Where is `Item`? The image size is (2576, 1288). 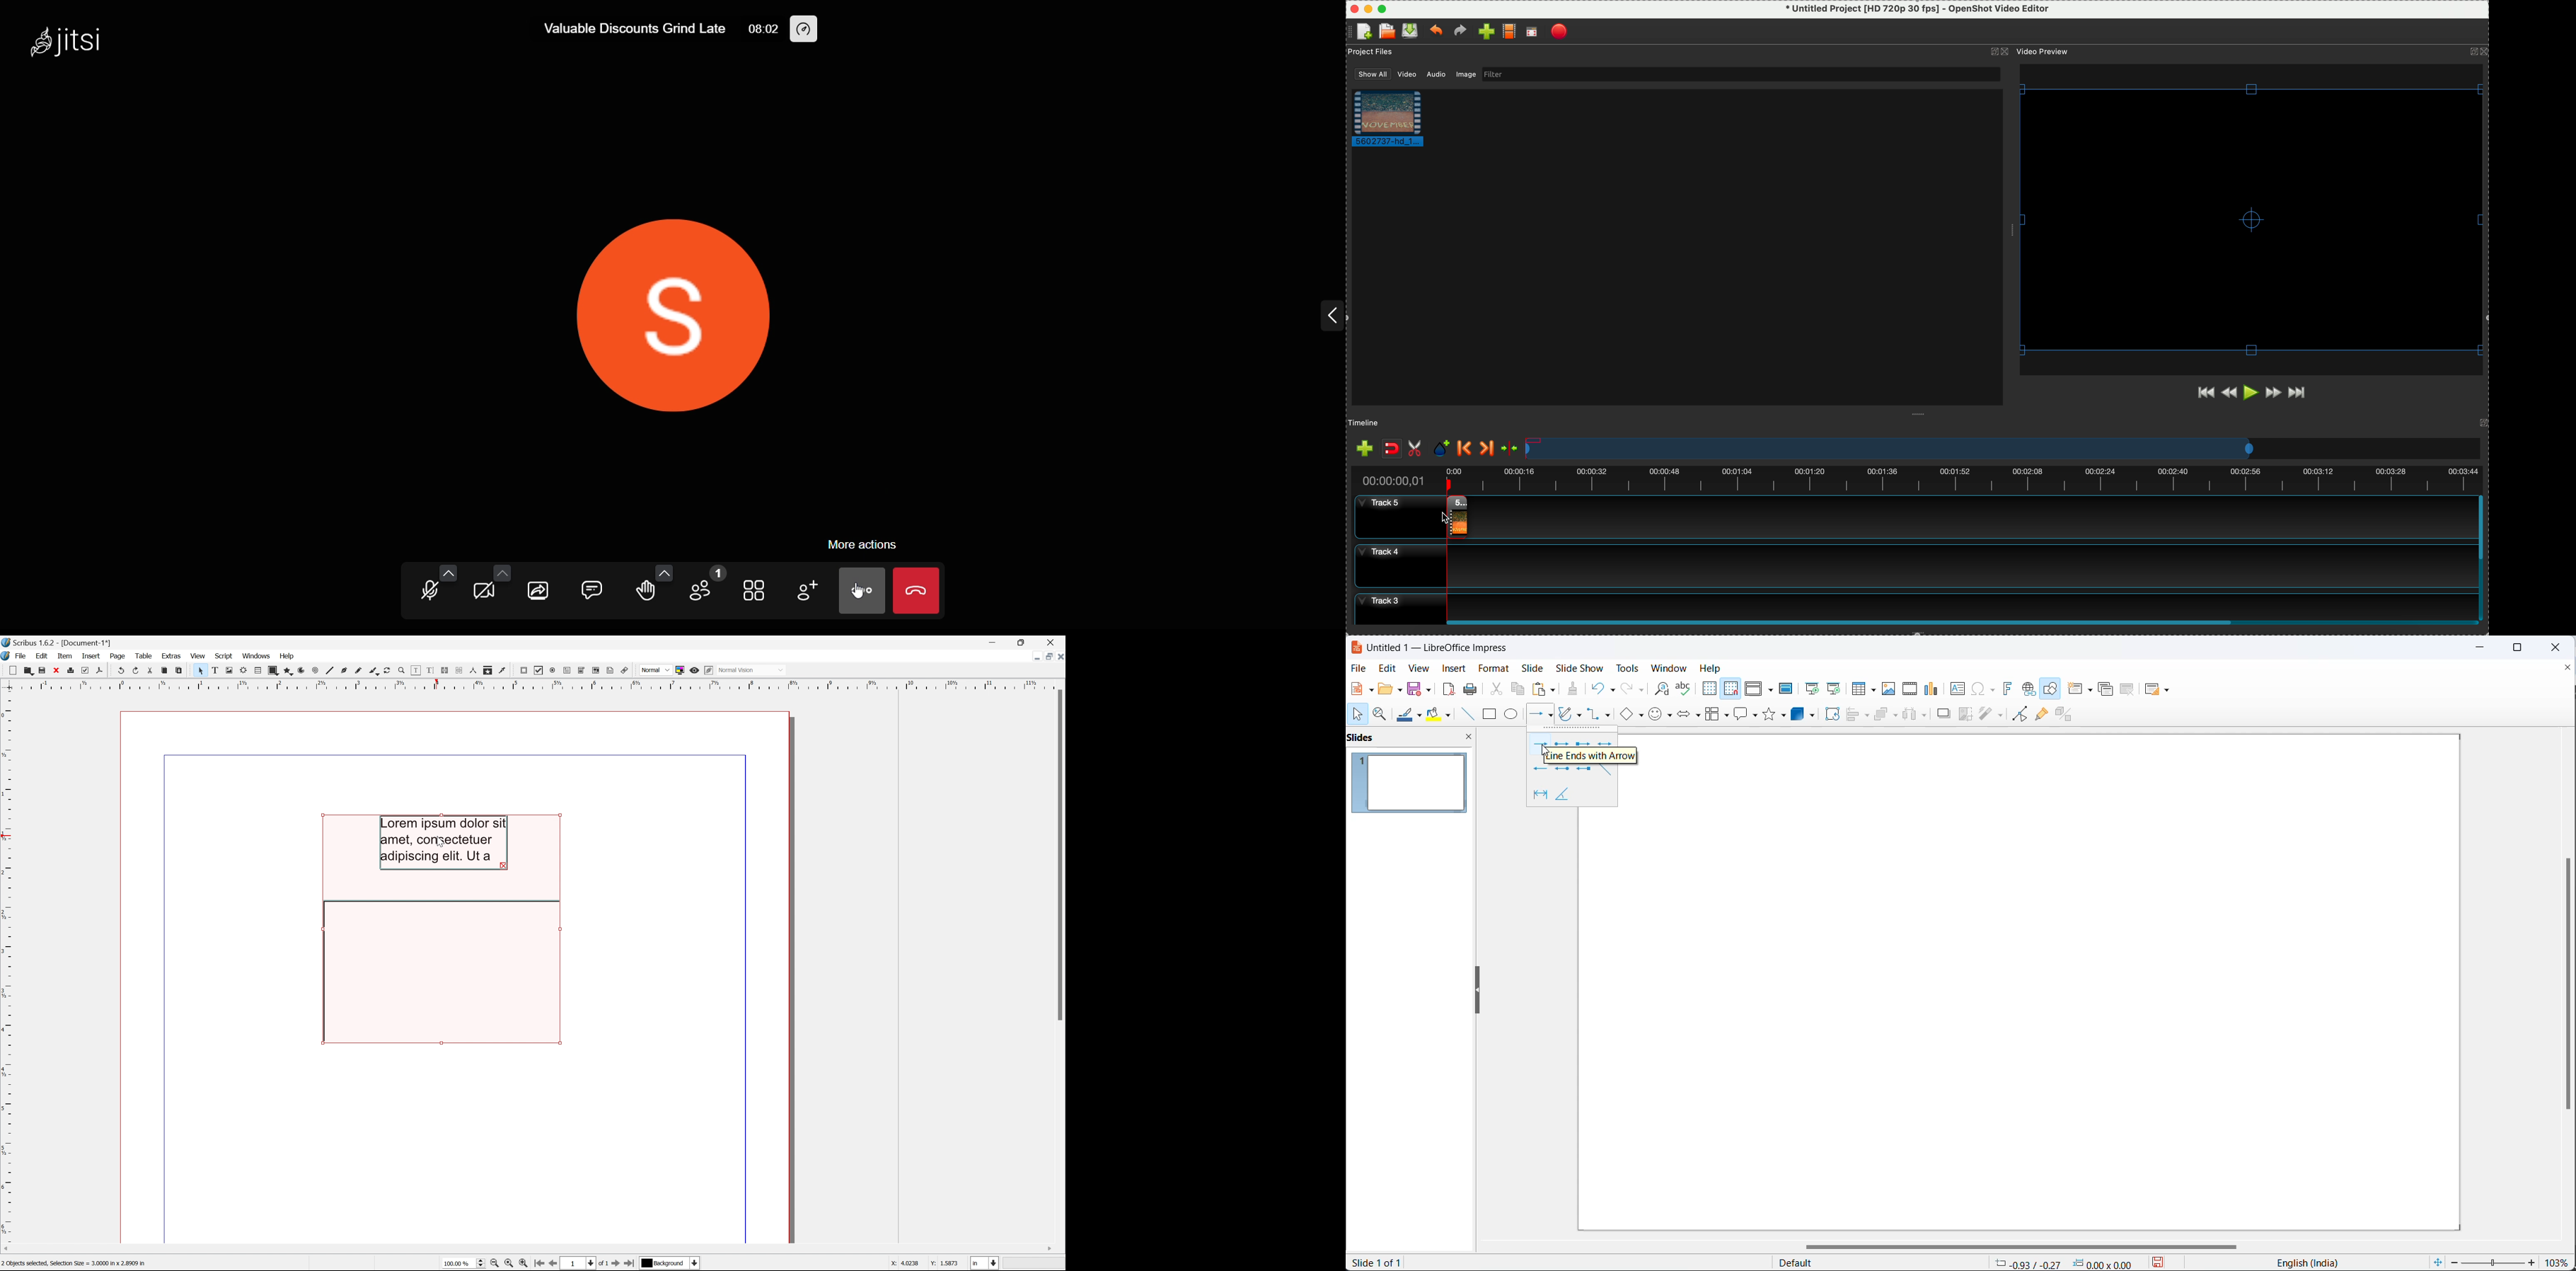 Item is located at coordinates (66, 656).